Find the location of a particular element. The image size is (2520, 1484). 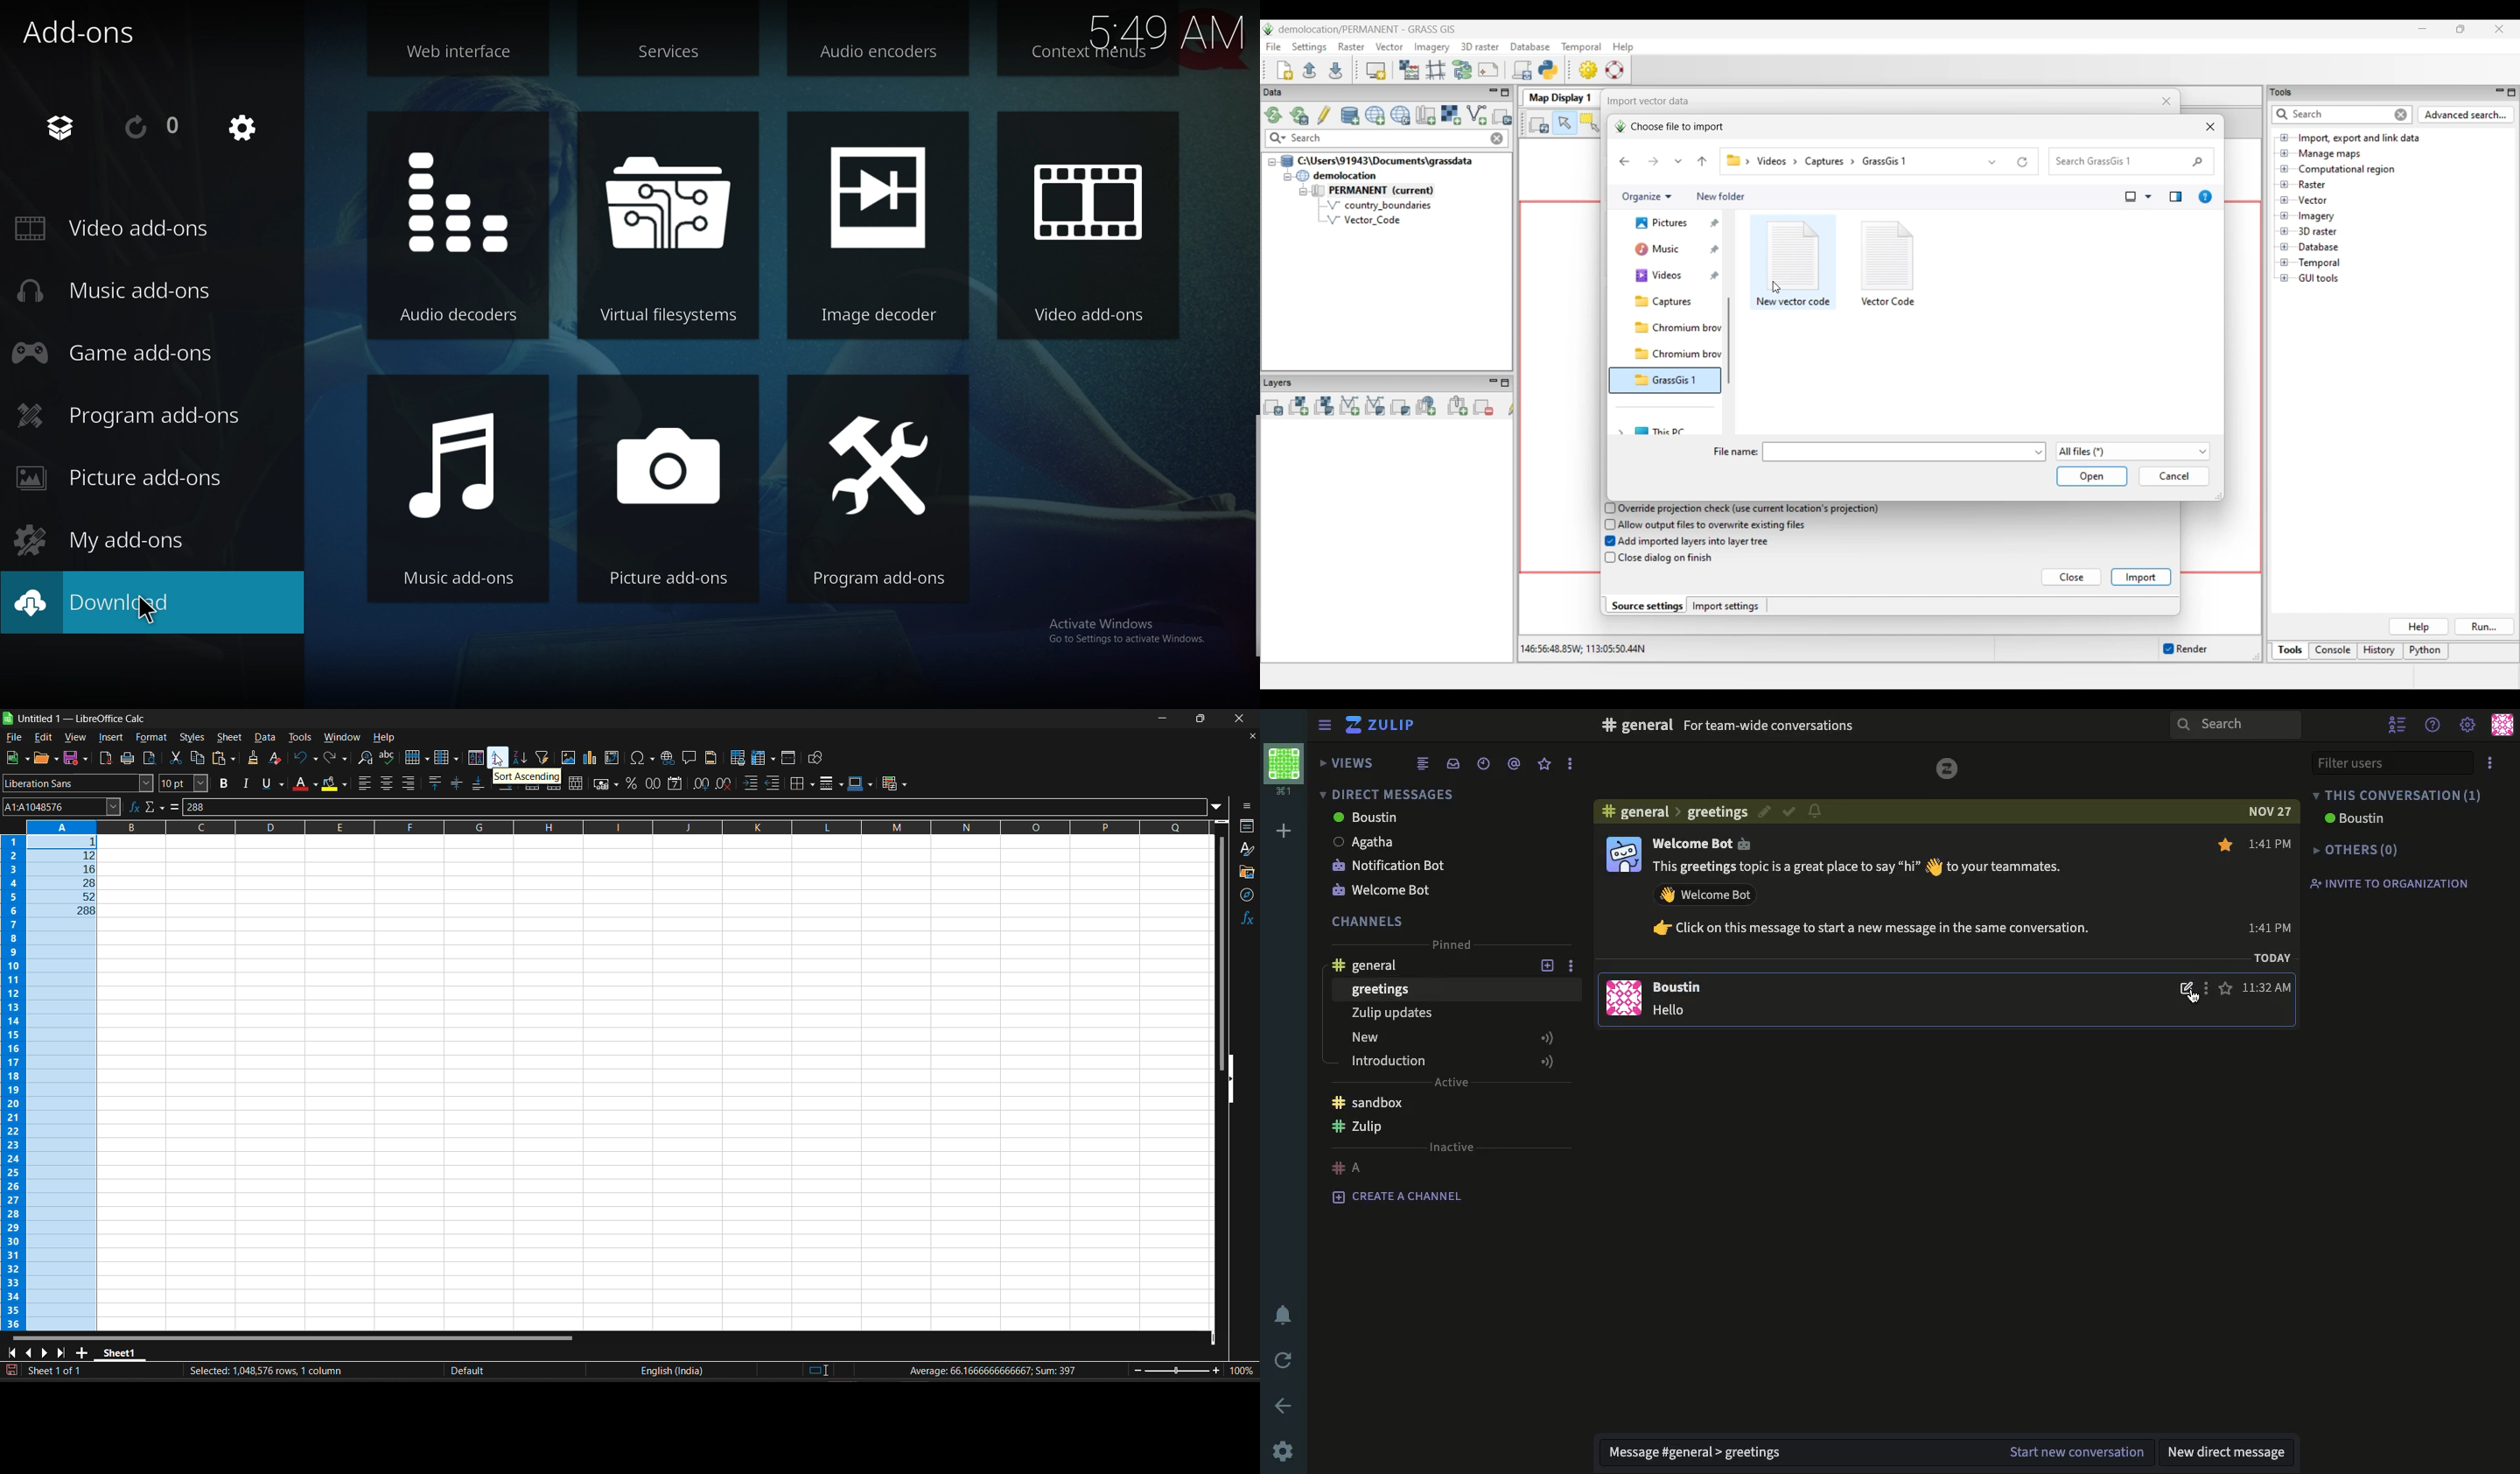

options is located at coordinates (1577, 965).